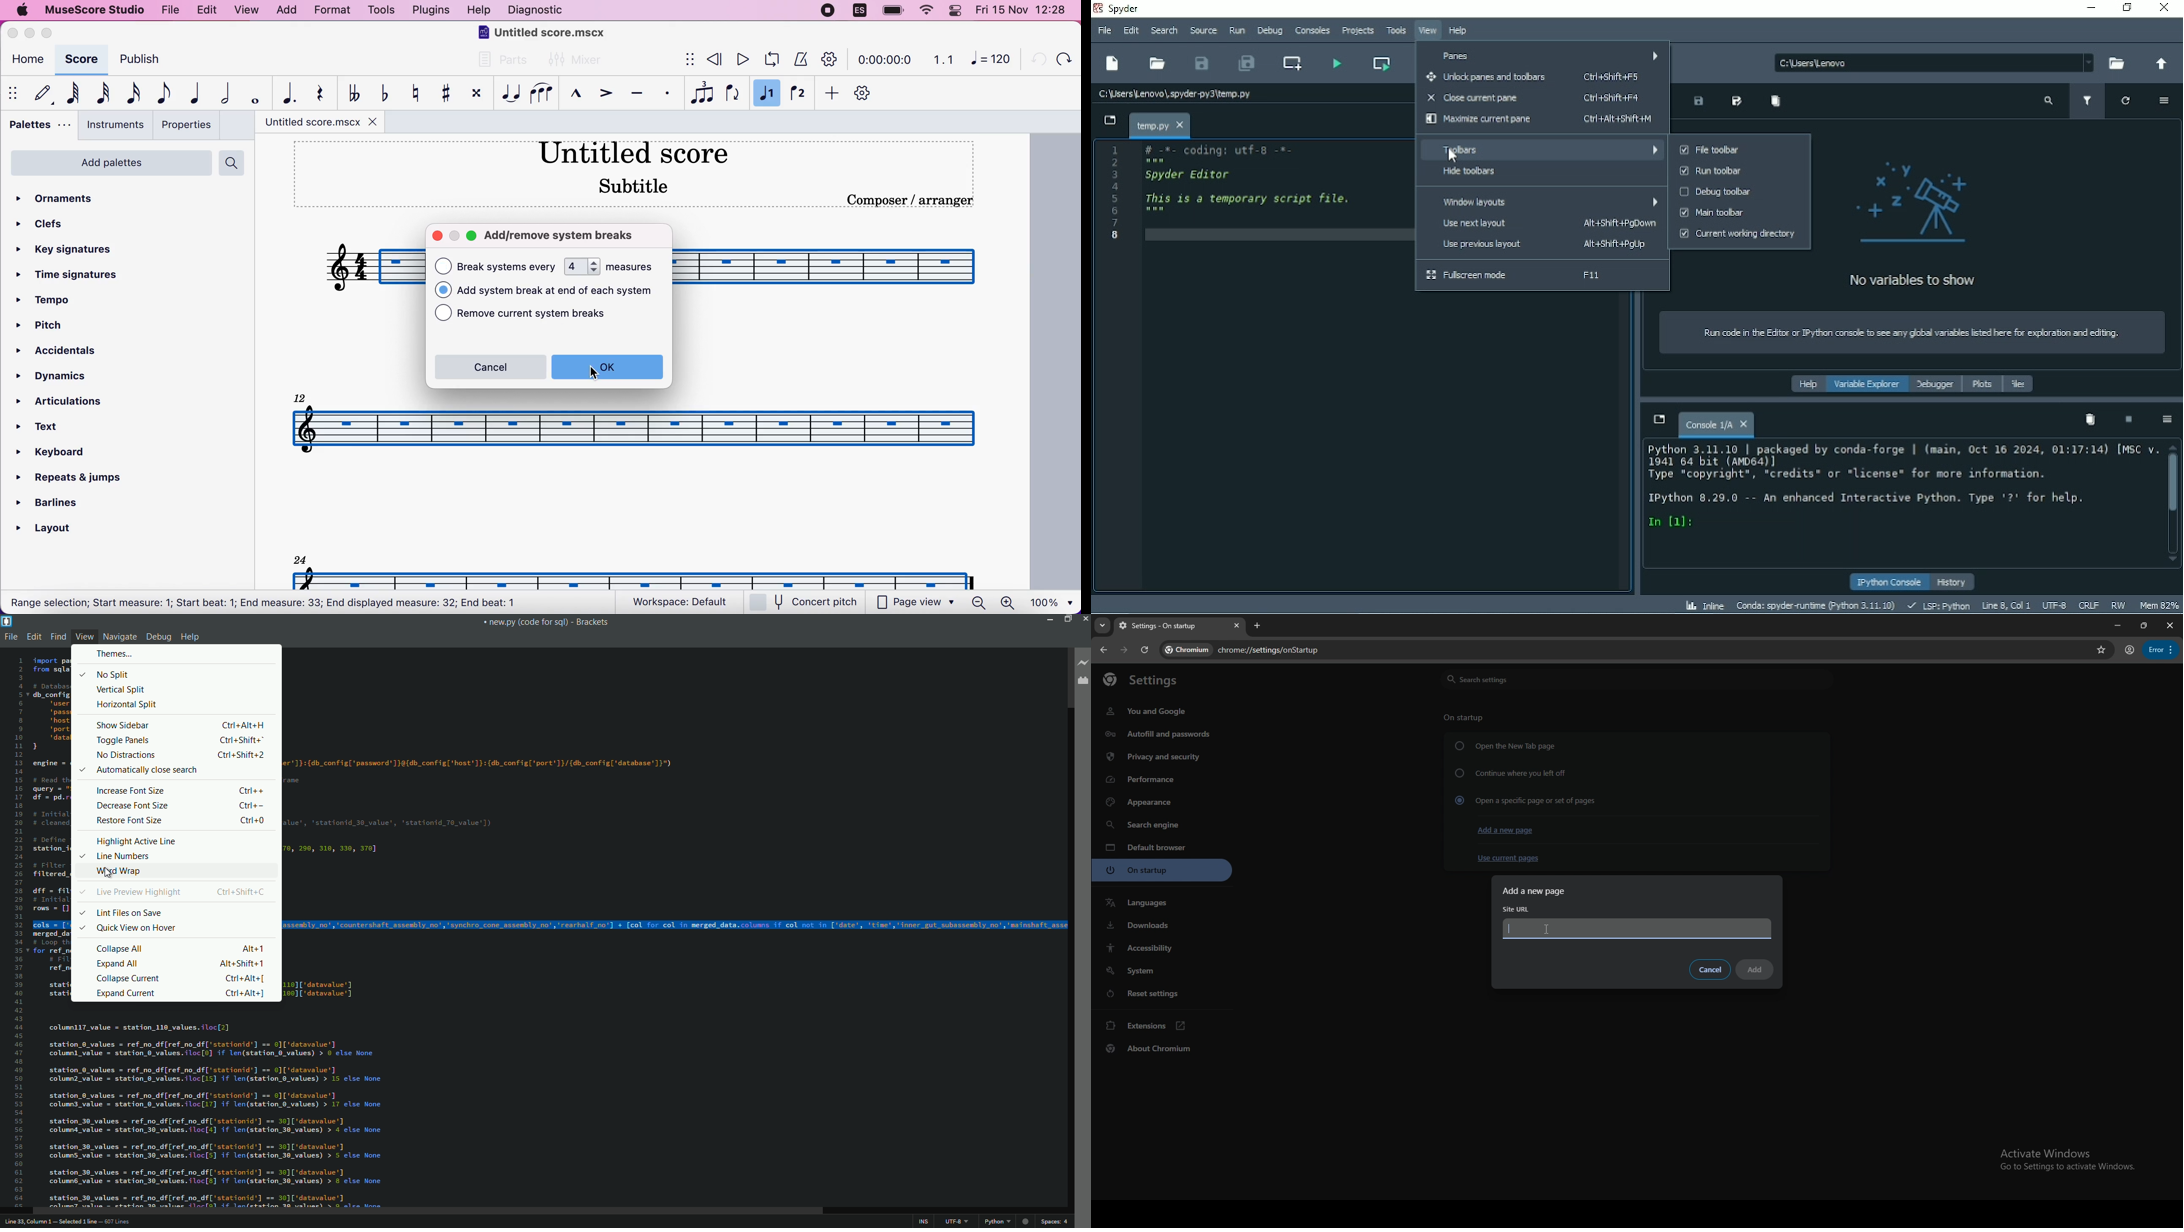 The height and width of the screenshot is (1232, 2184). What do you see at coordinates (2165, 8) in the screenshot?
I see `Close` at bounding box center [2165, 8].